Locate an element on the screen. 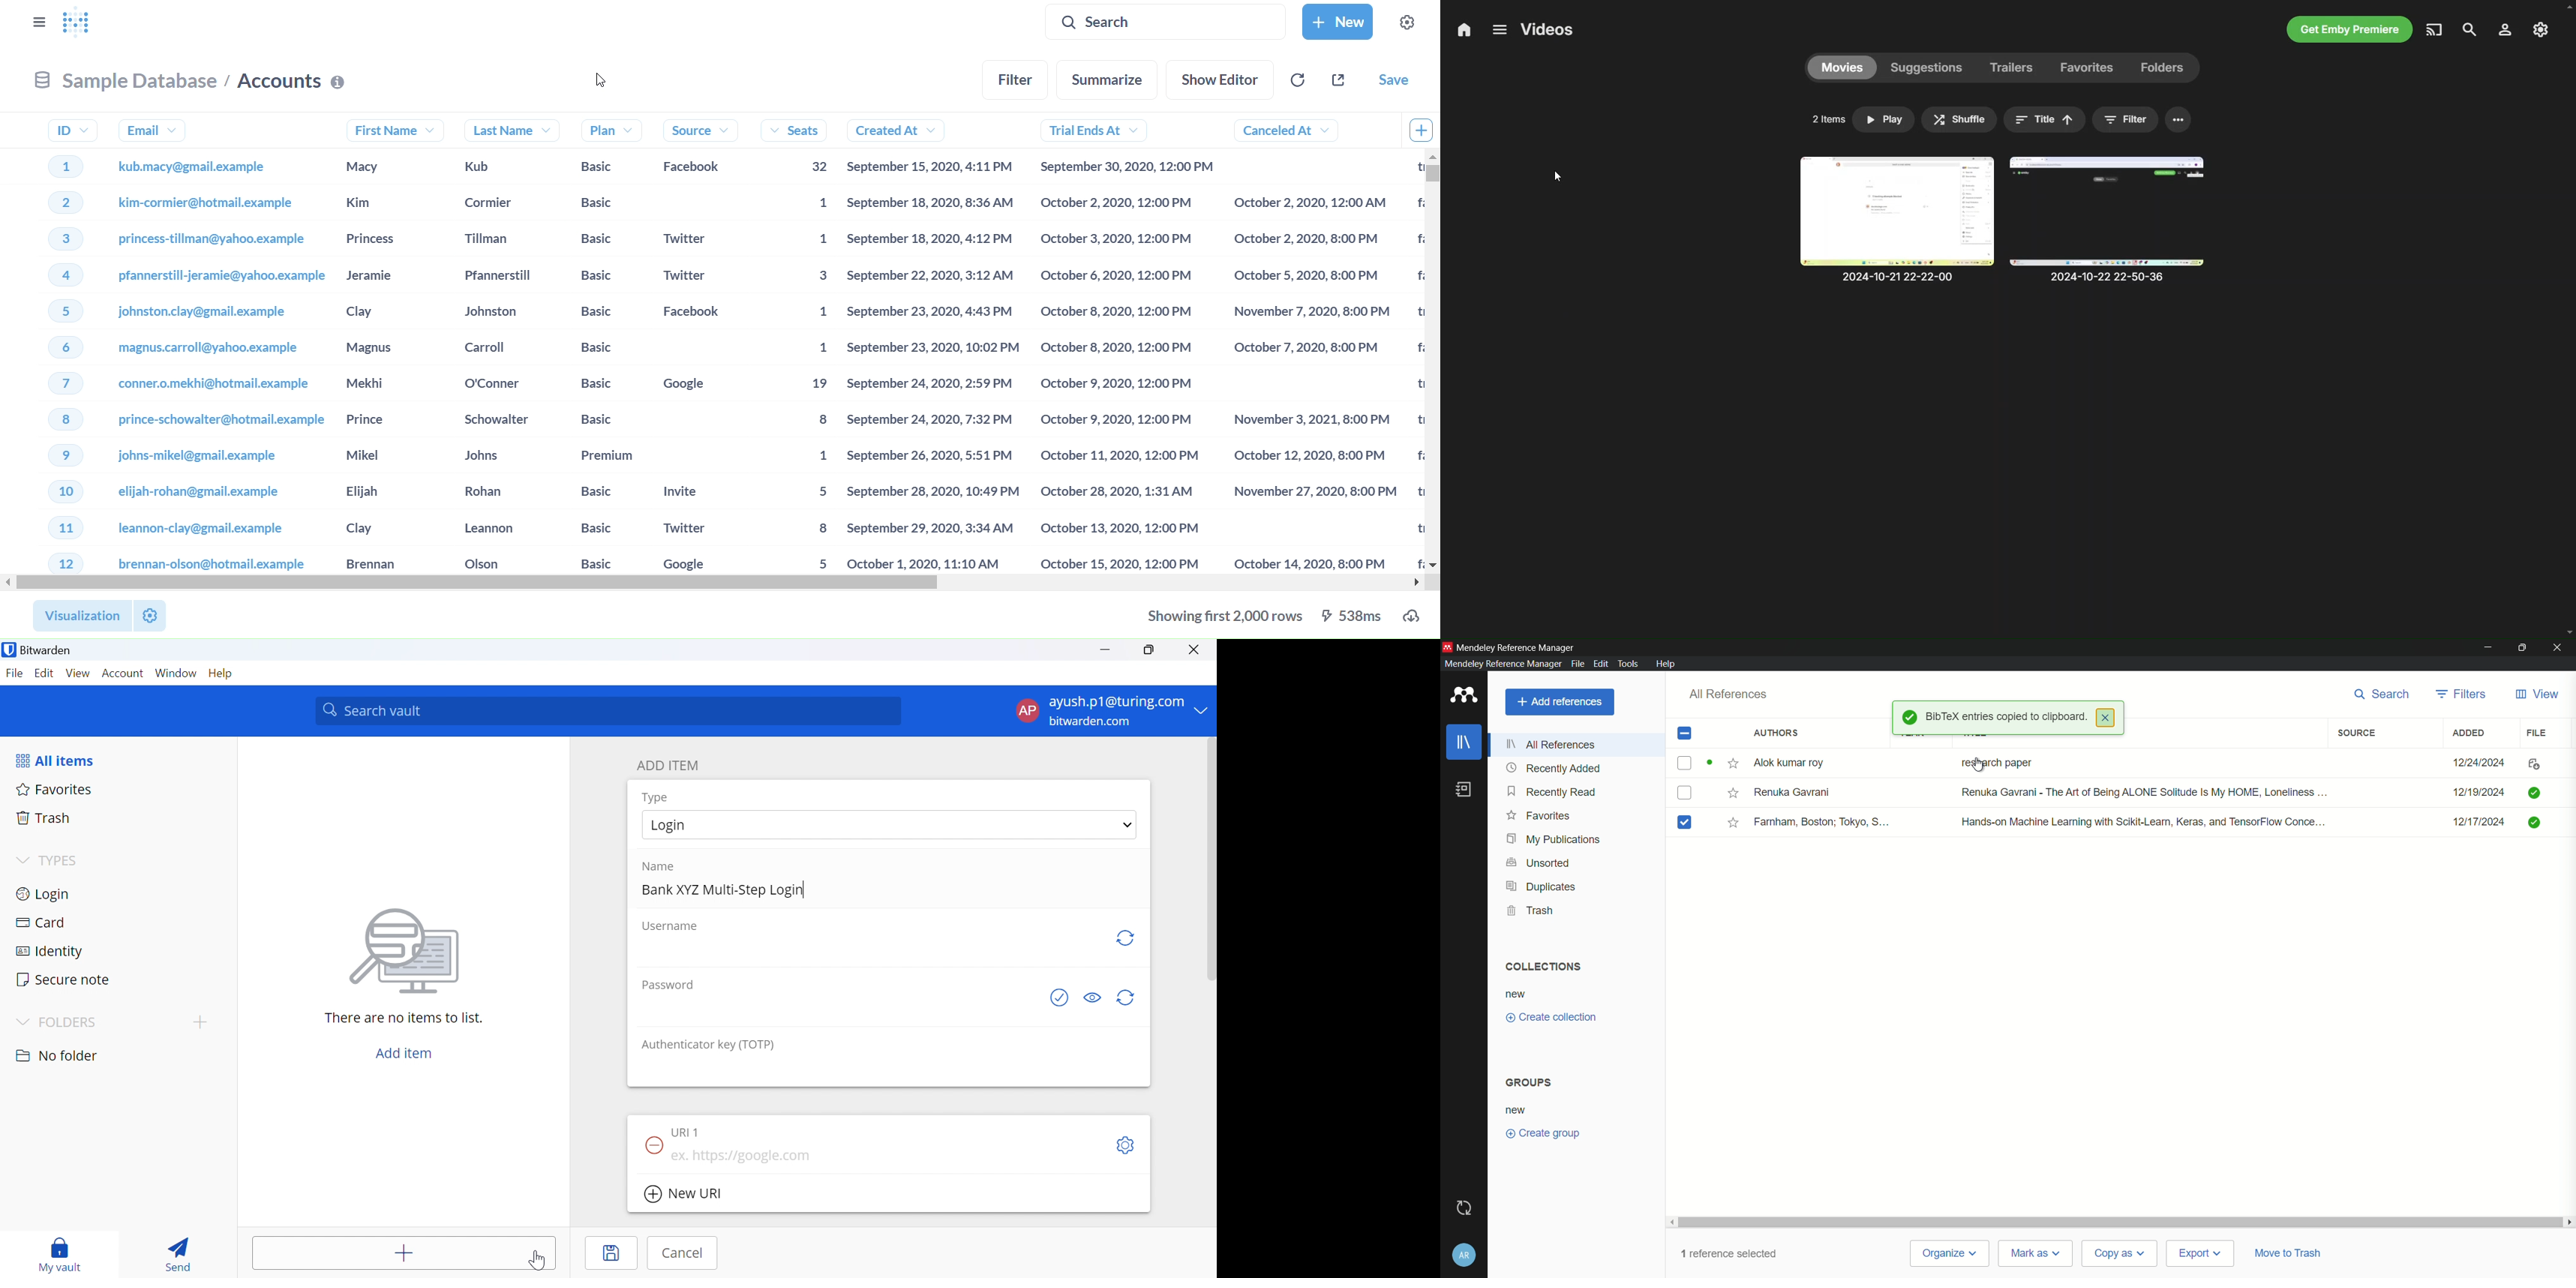  showing first 2000 rows is located at coordinates (1218, 616).